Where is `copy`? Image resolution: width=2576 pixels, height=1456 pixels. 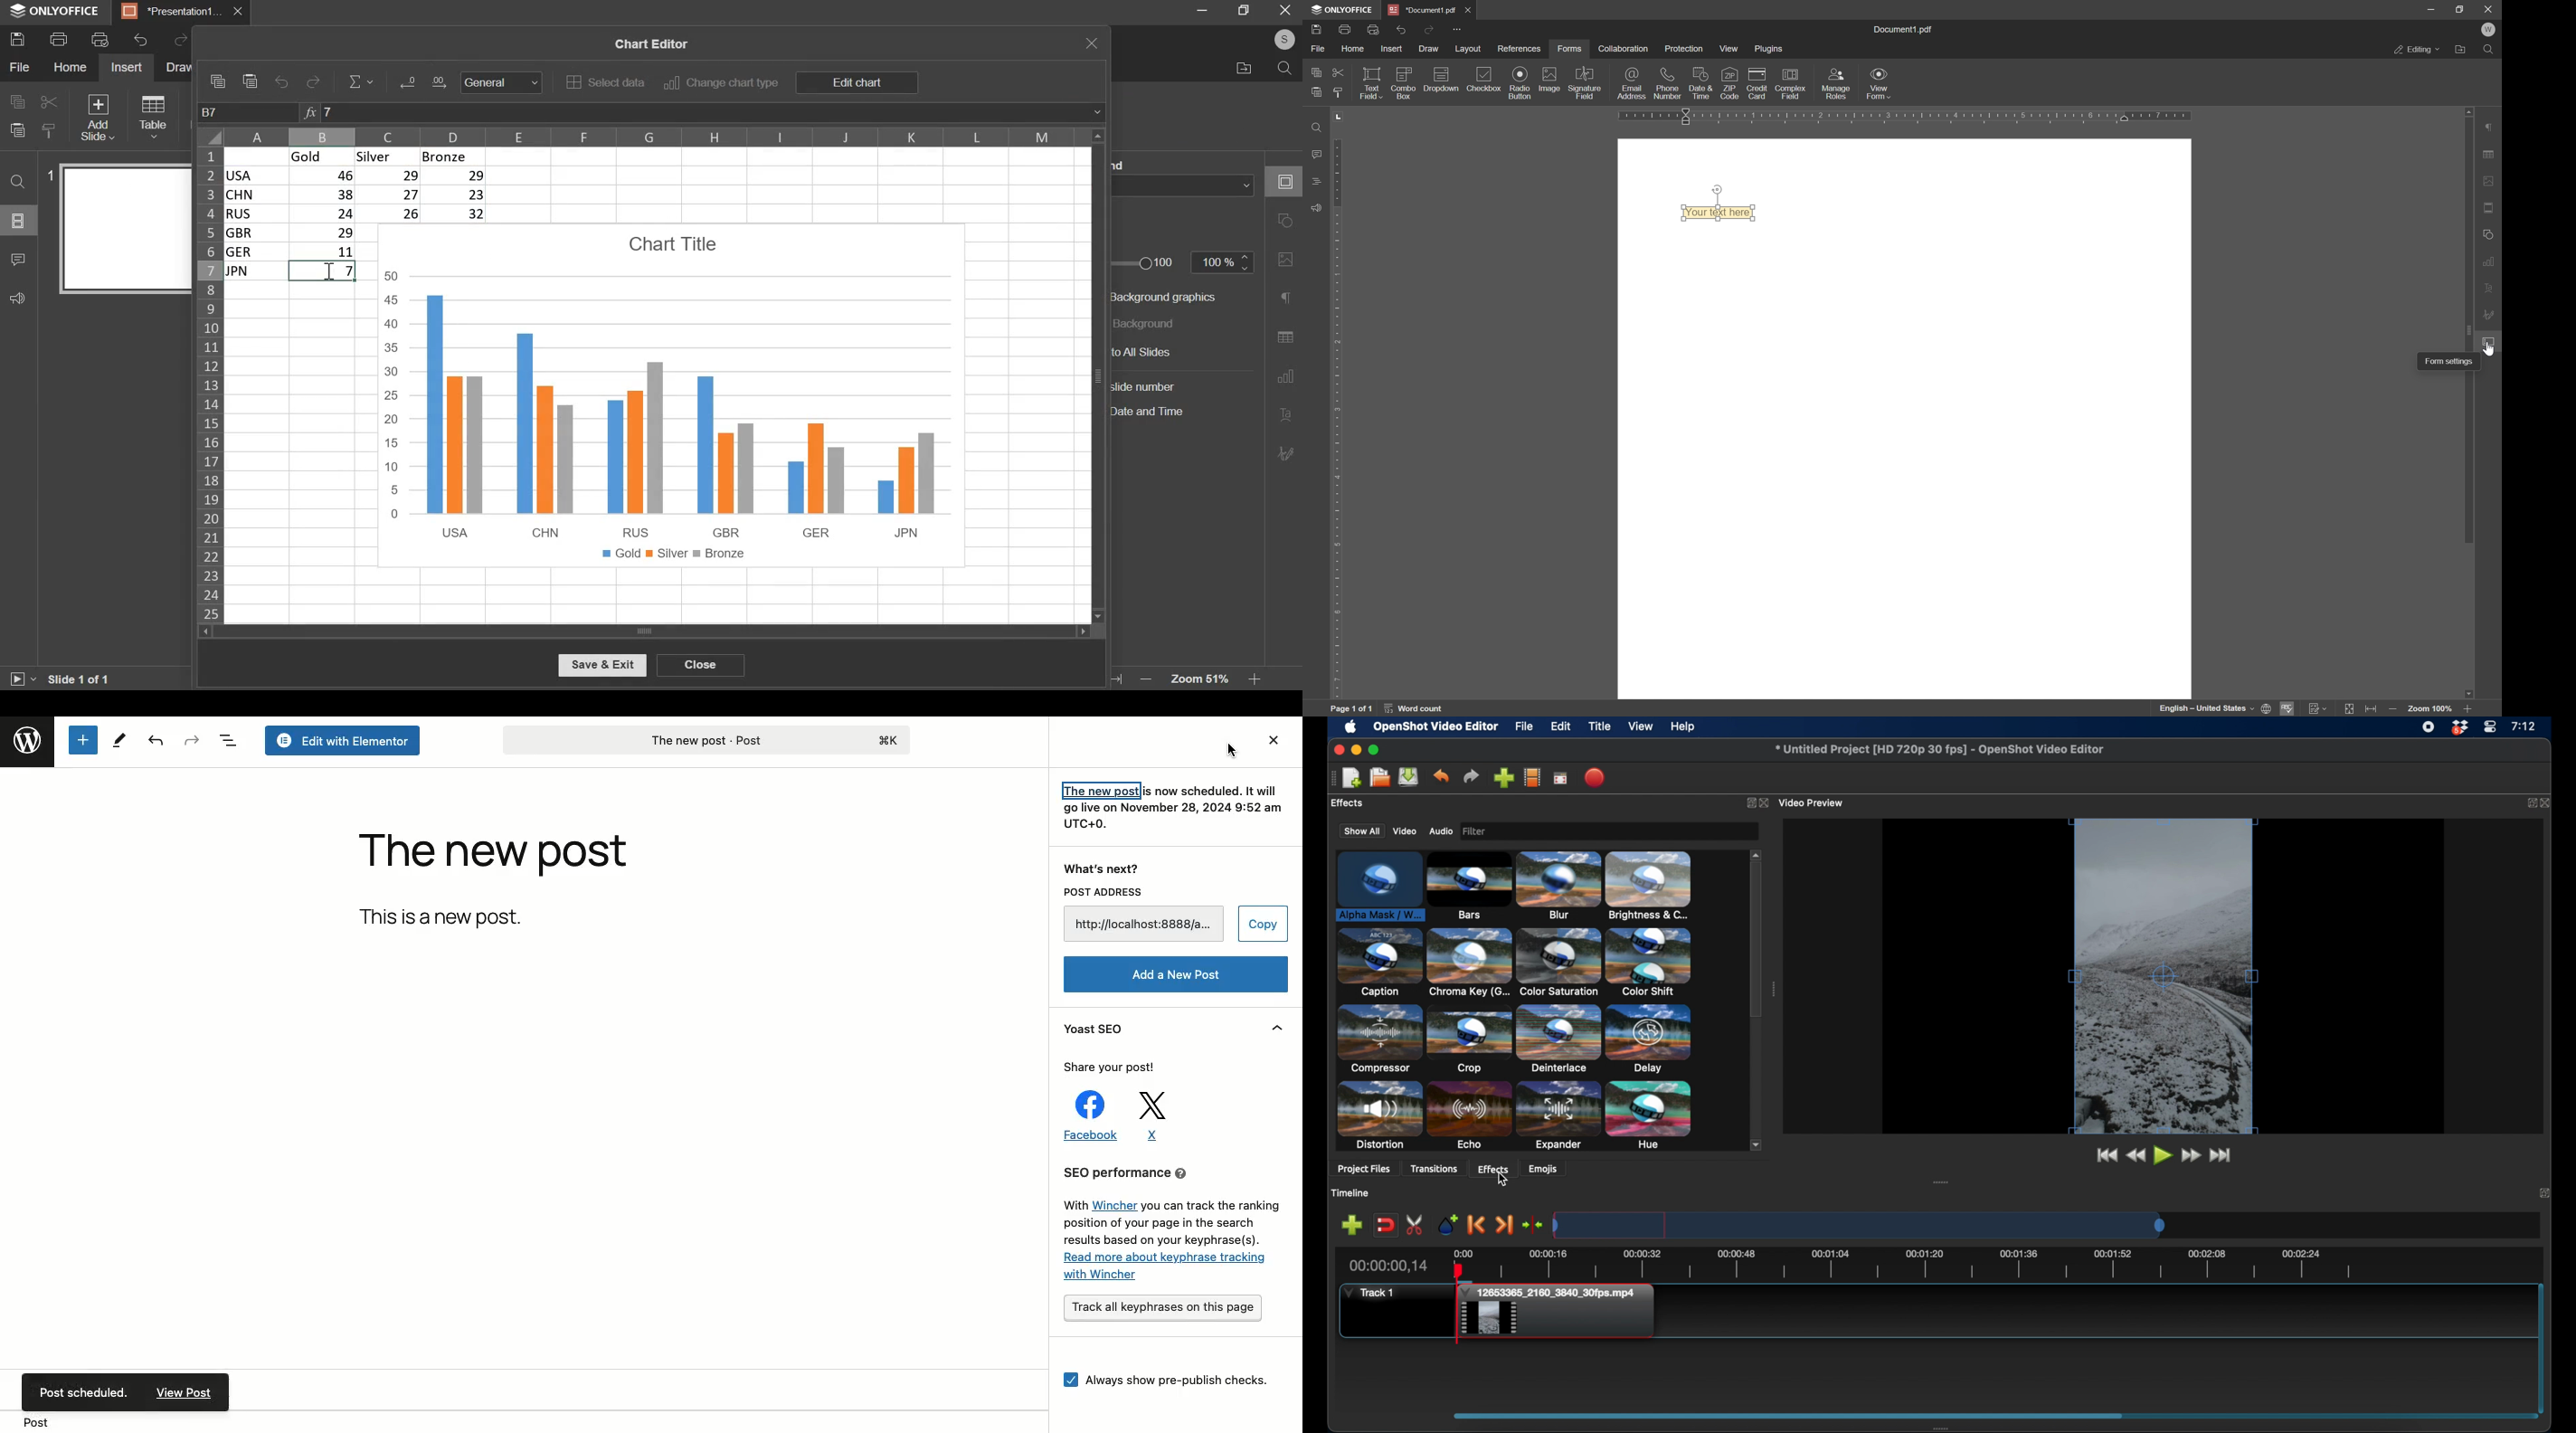 copy is located at coordinates (217, 81).